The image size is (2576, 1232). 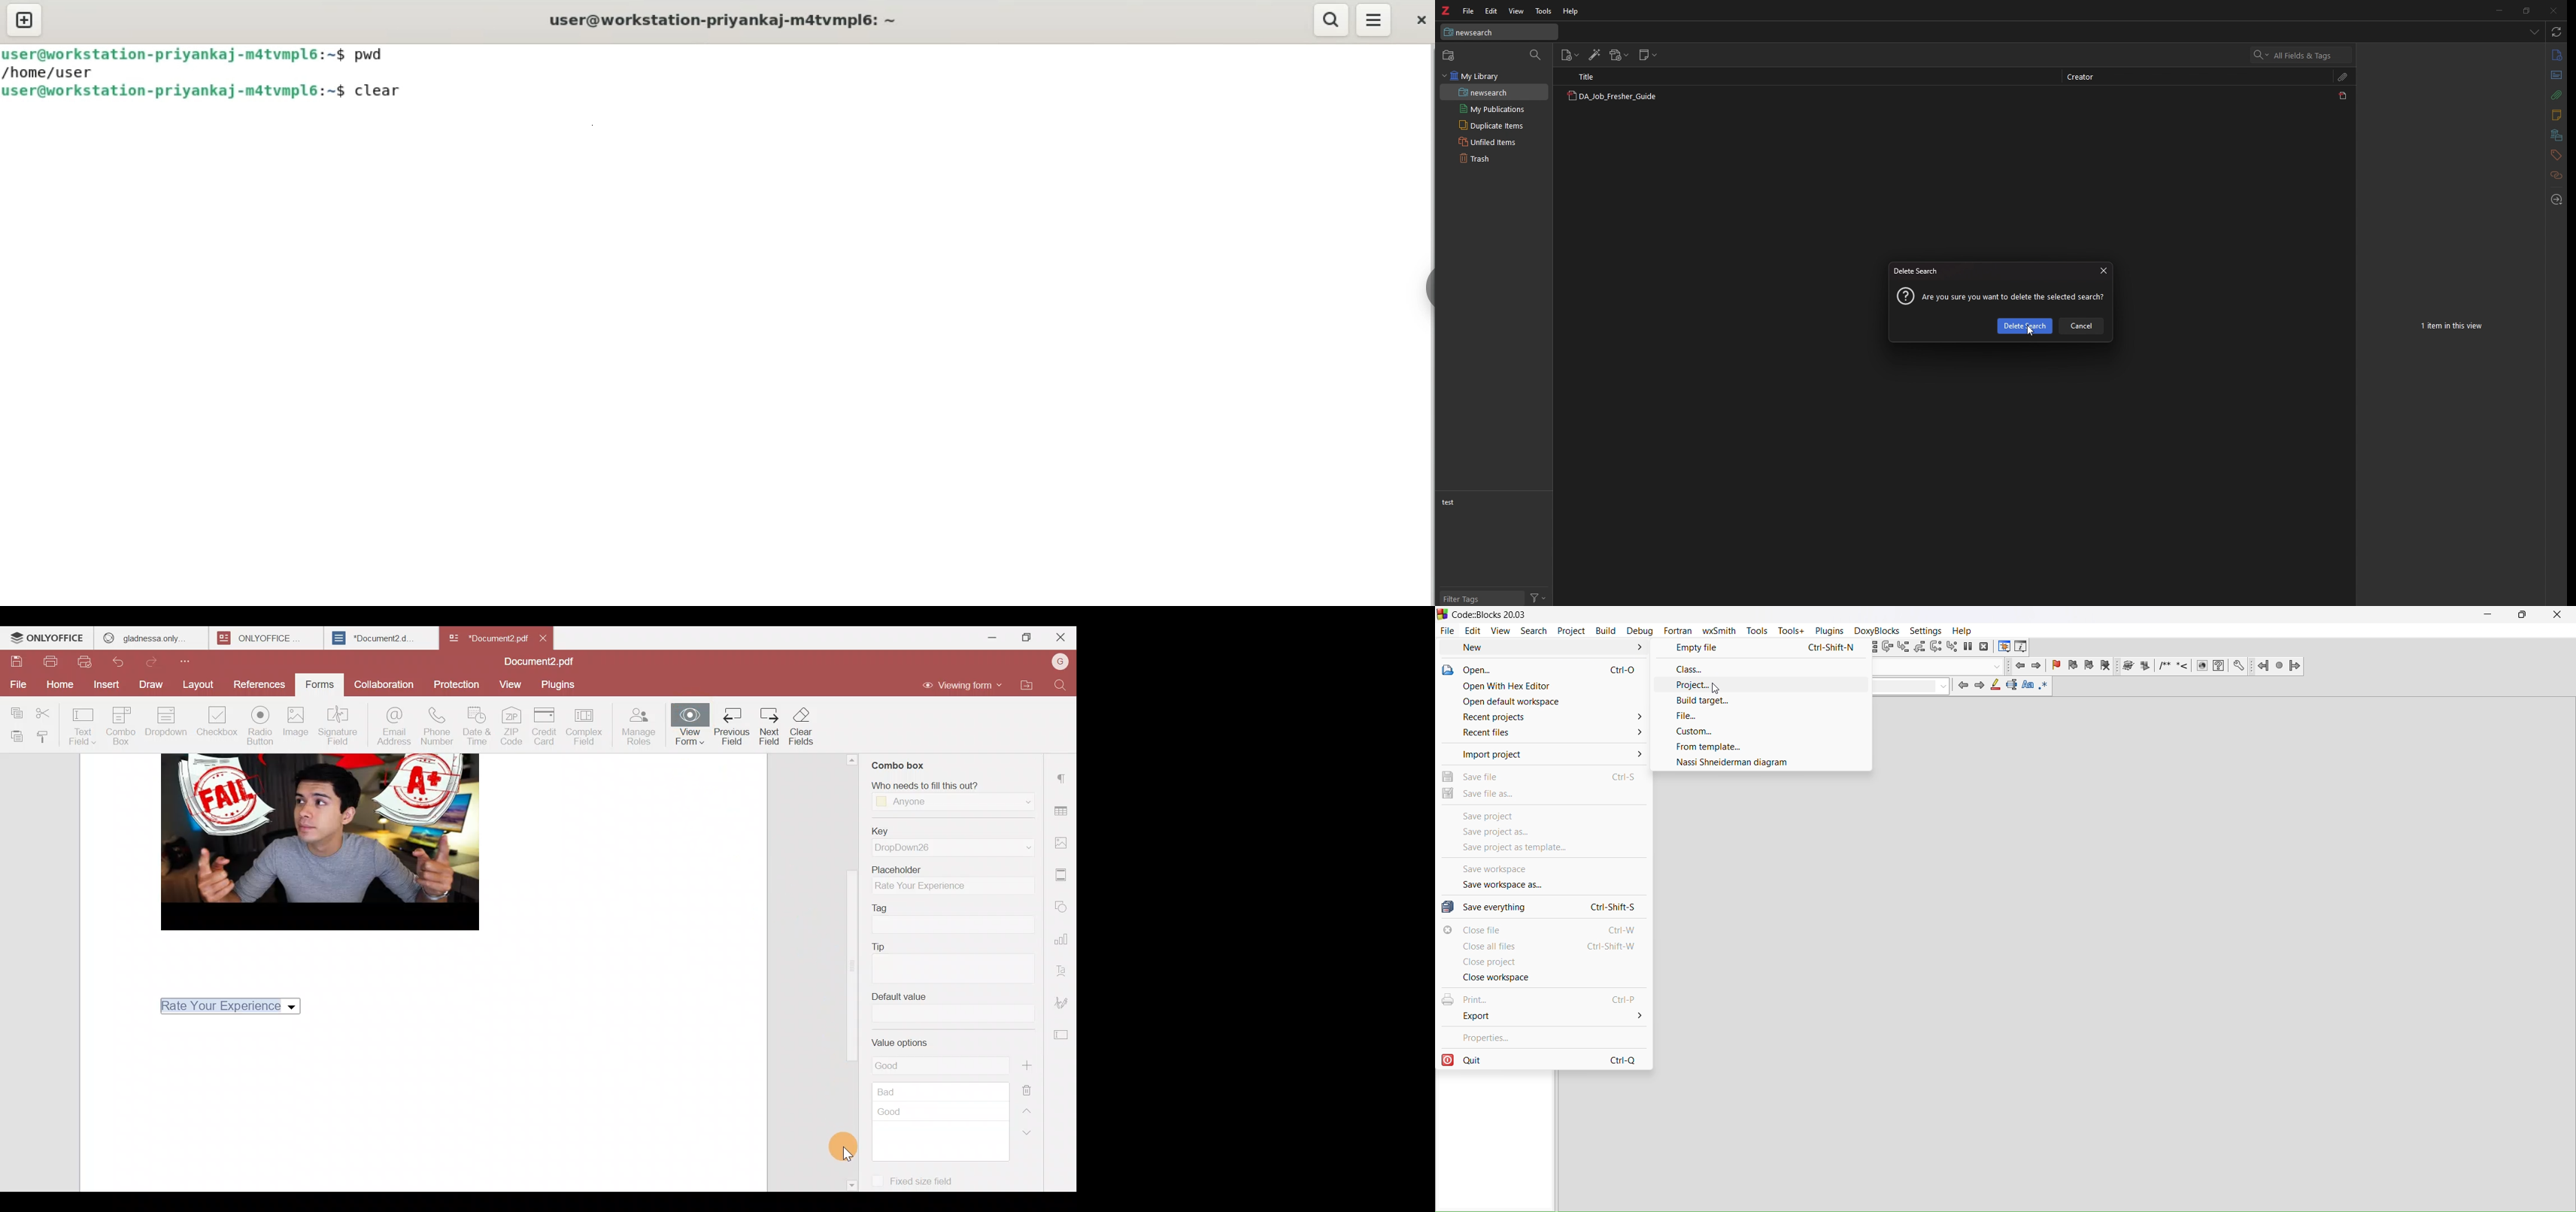 What do you see at coordinates (2555, 73) in the screenshot?
I see `Abstract` at bounding box center [2555, 73].